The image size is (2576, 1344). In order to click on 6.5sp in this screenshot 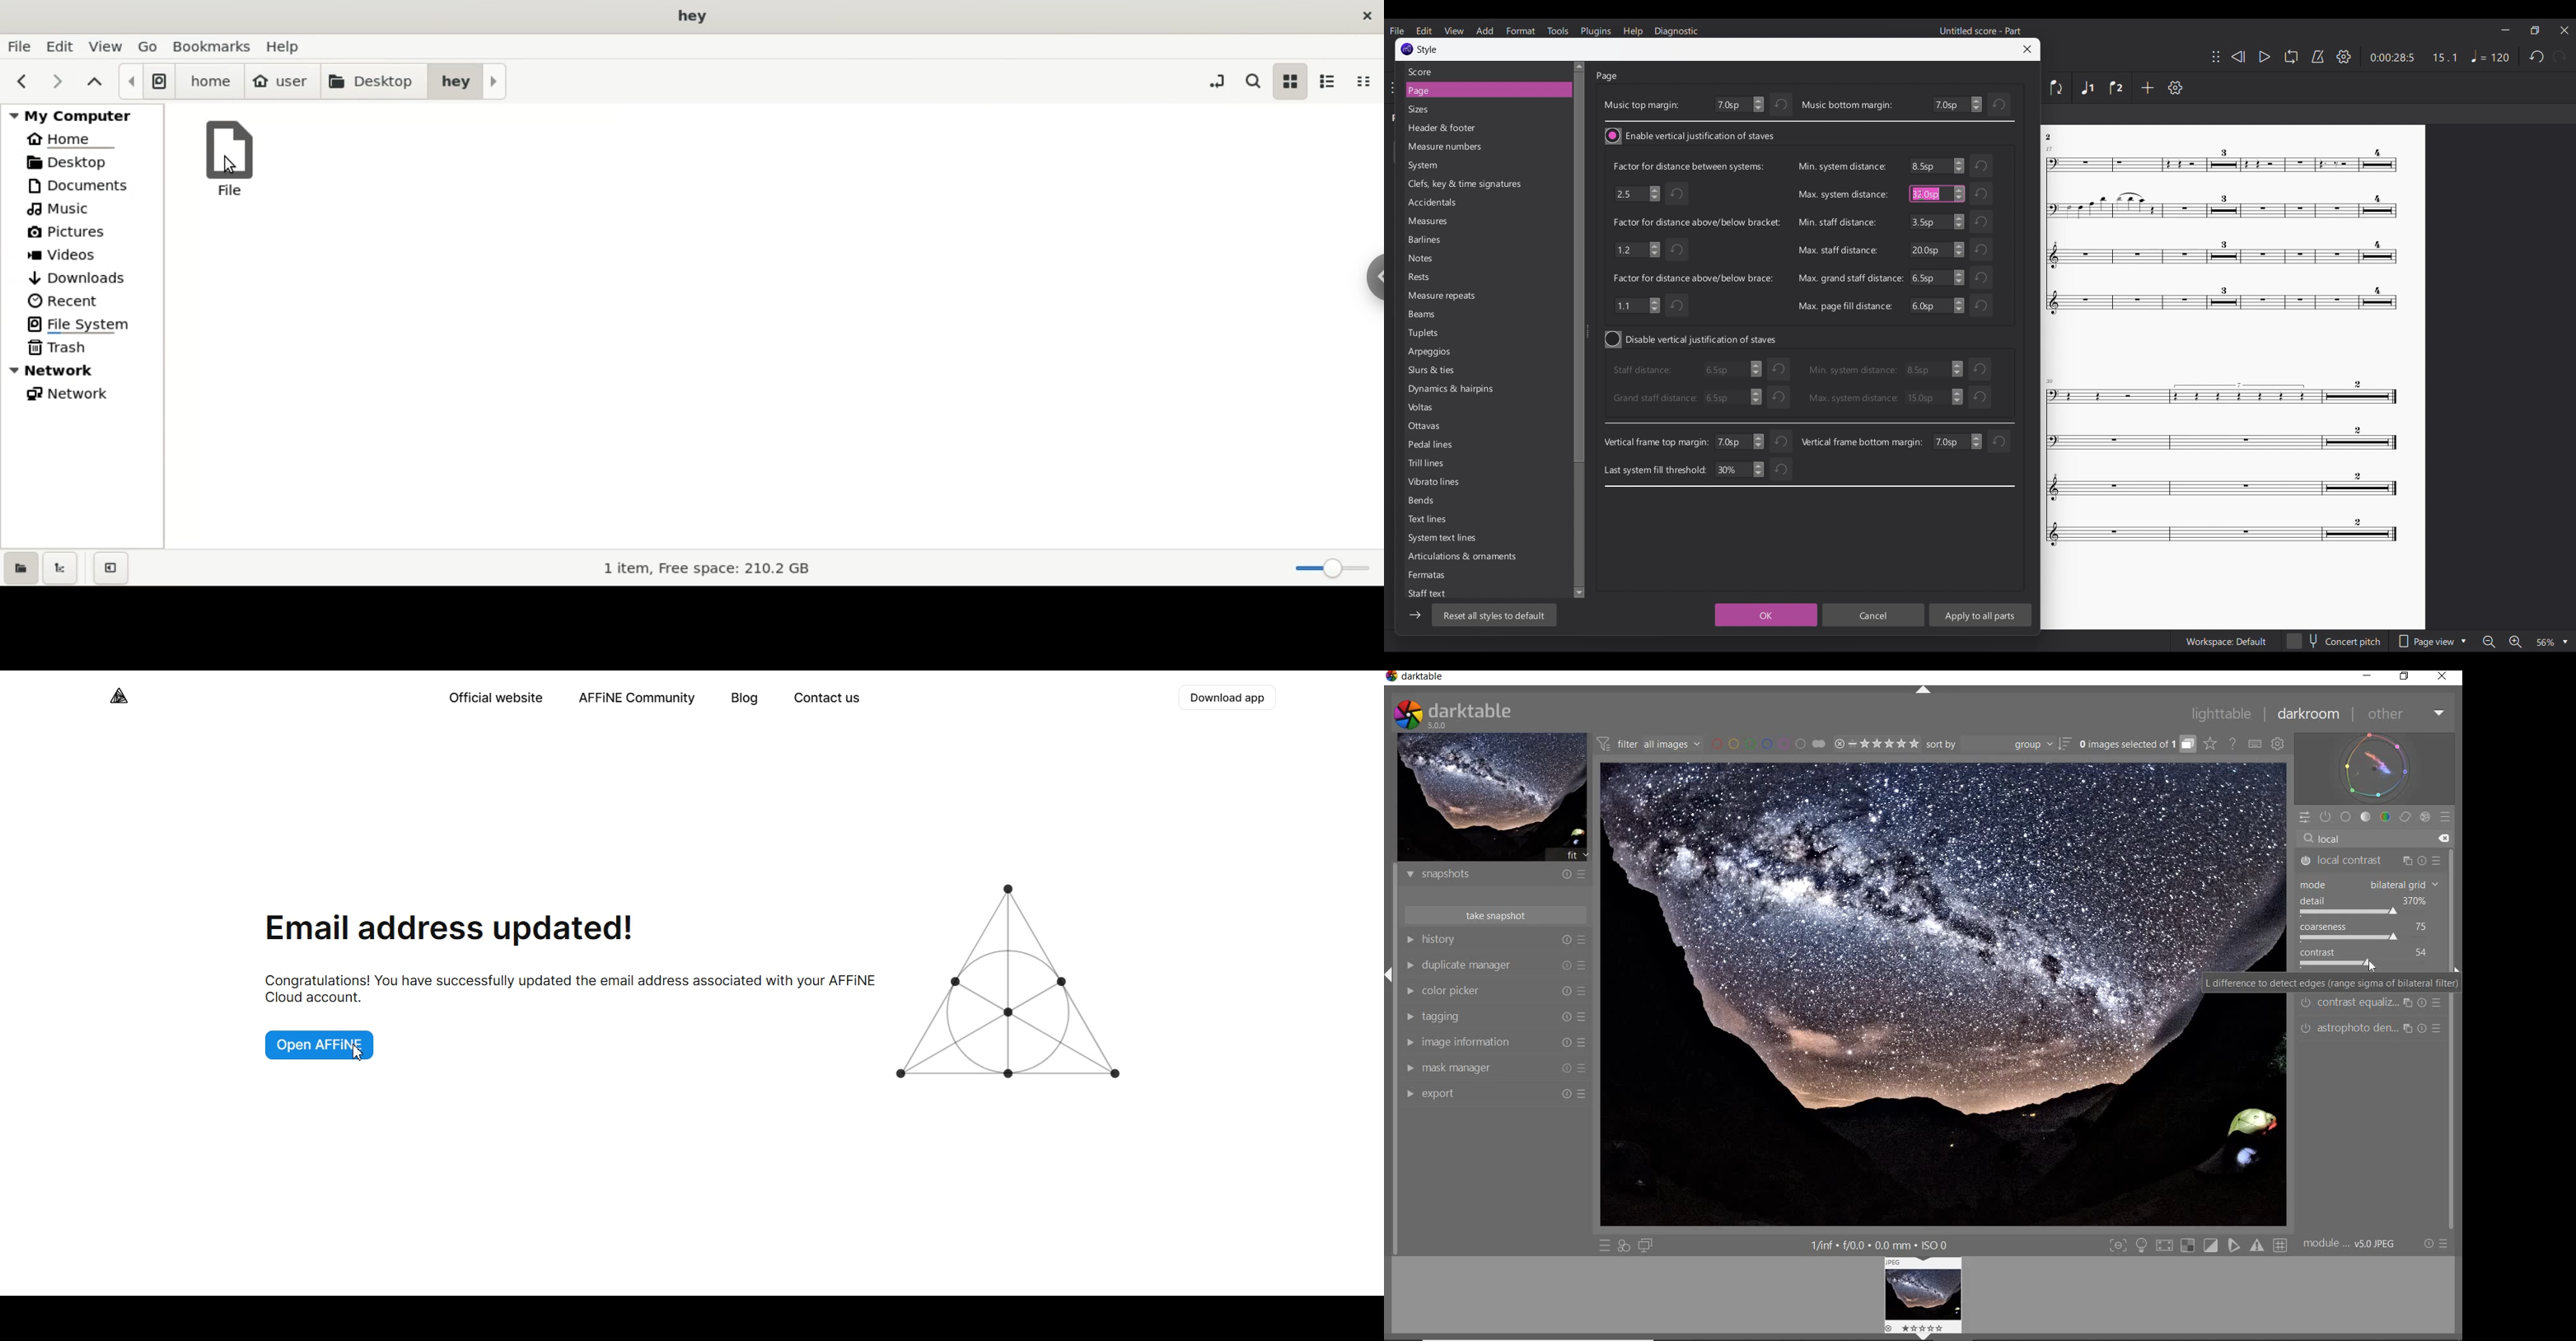, I will do `click(1938, 278)`.